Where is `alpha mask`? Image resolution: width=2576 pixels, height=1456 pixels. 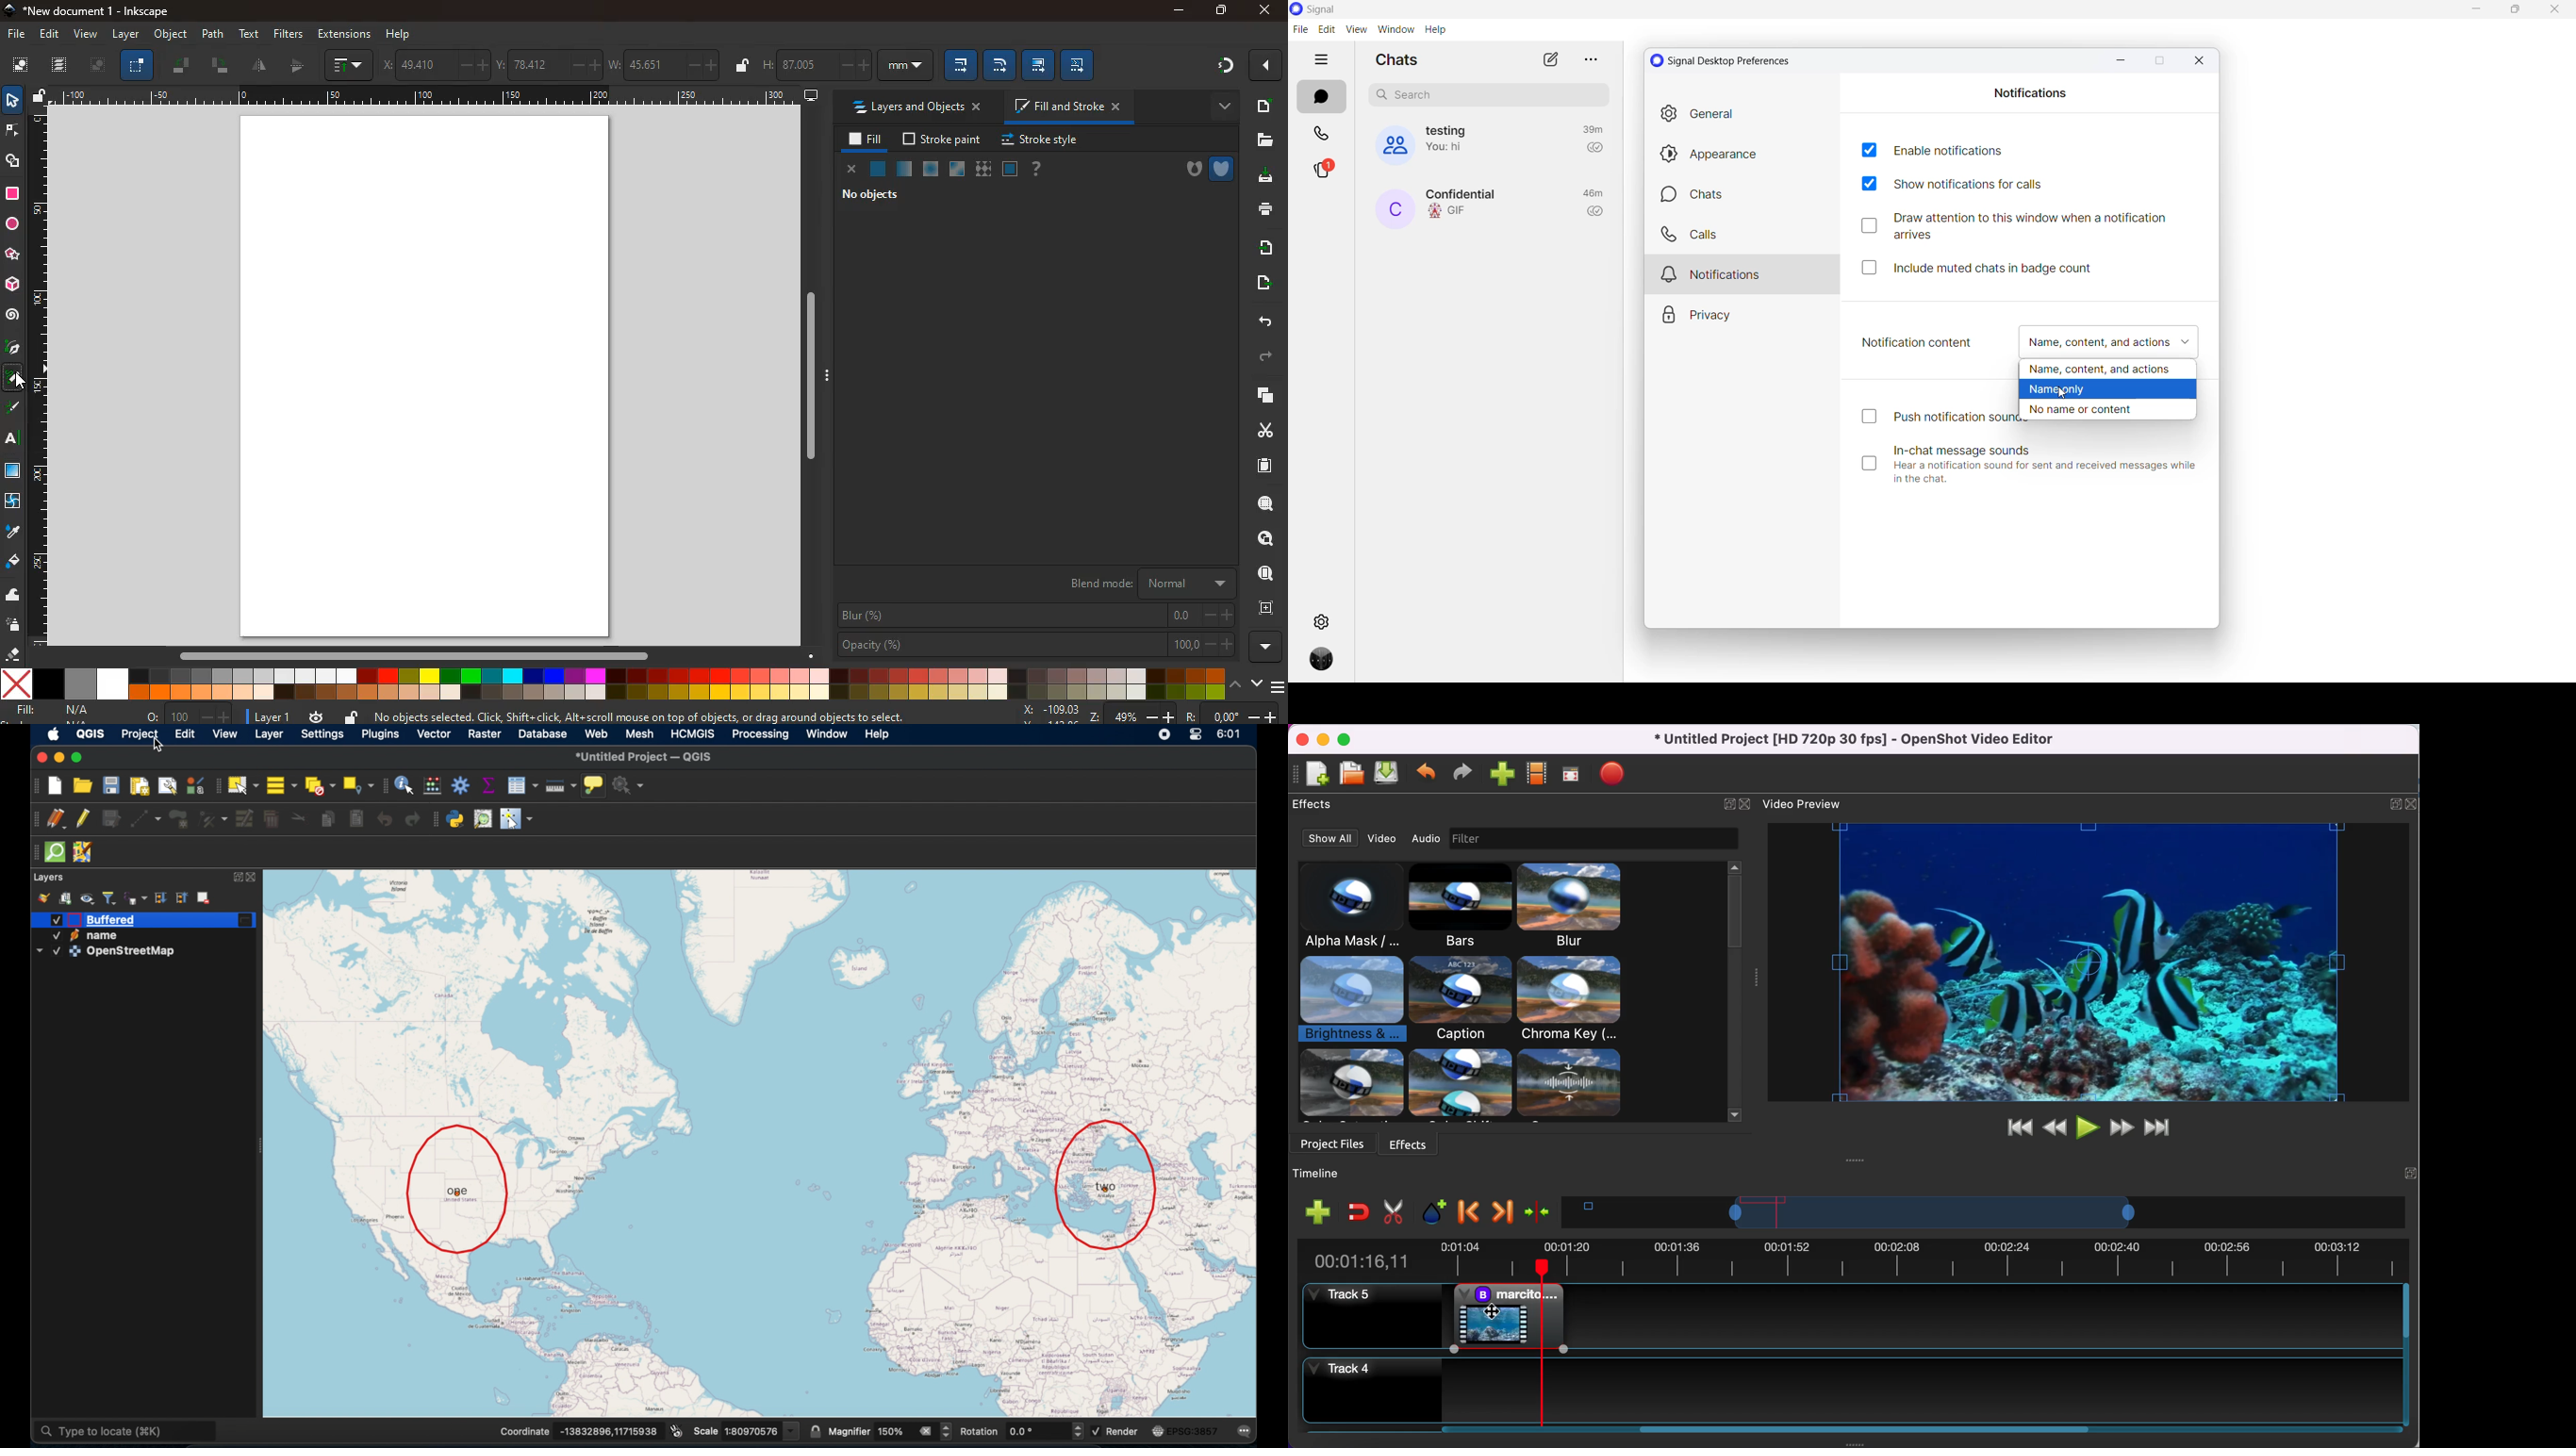 alpha mask is located at coordinates (1353, 906).